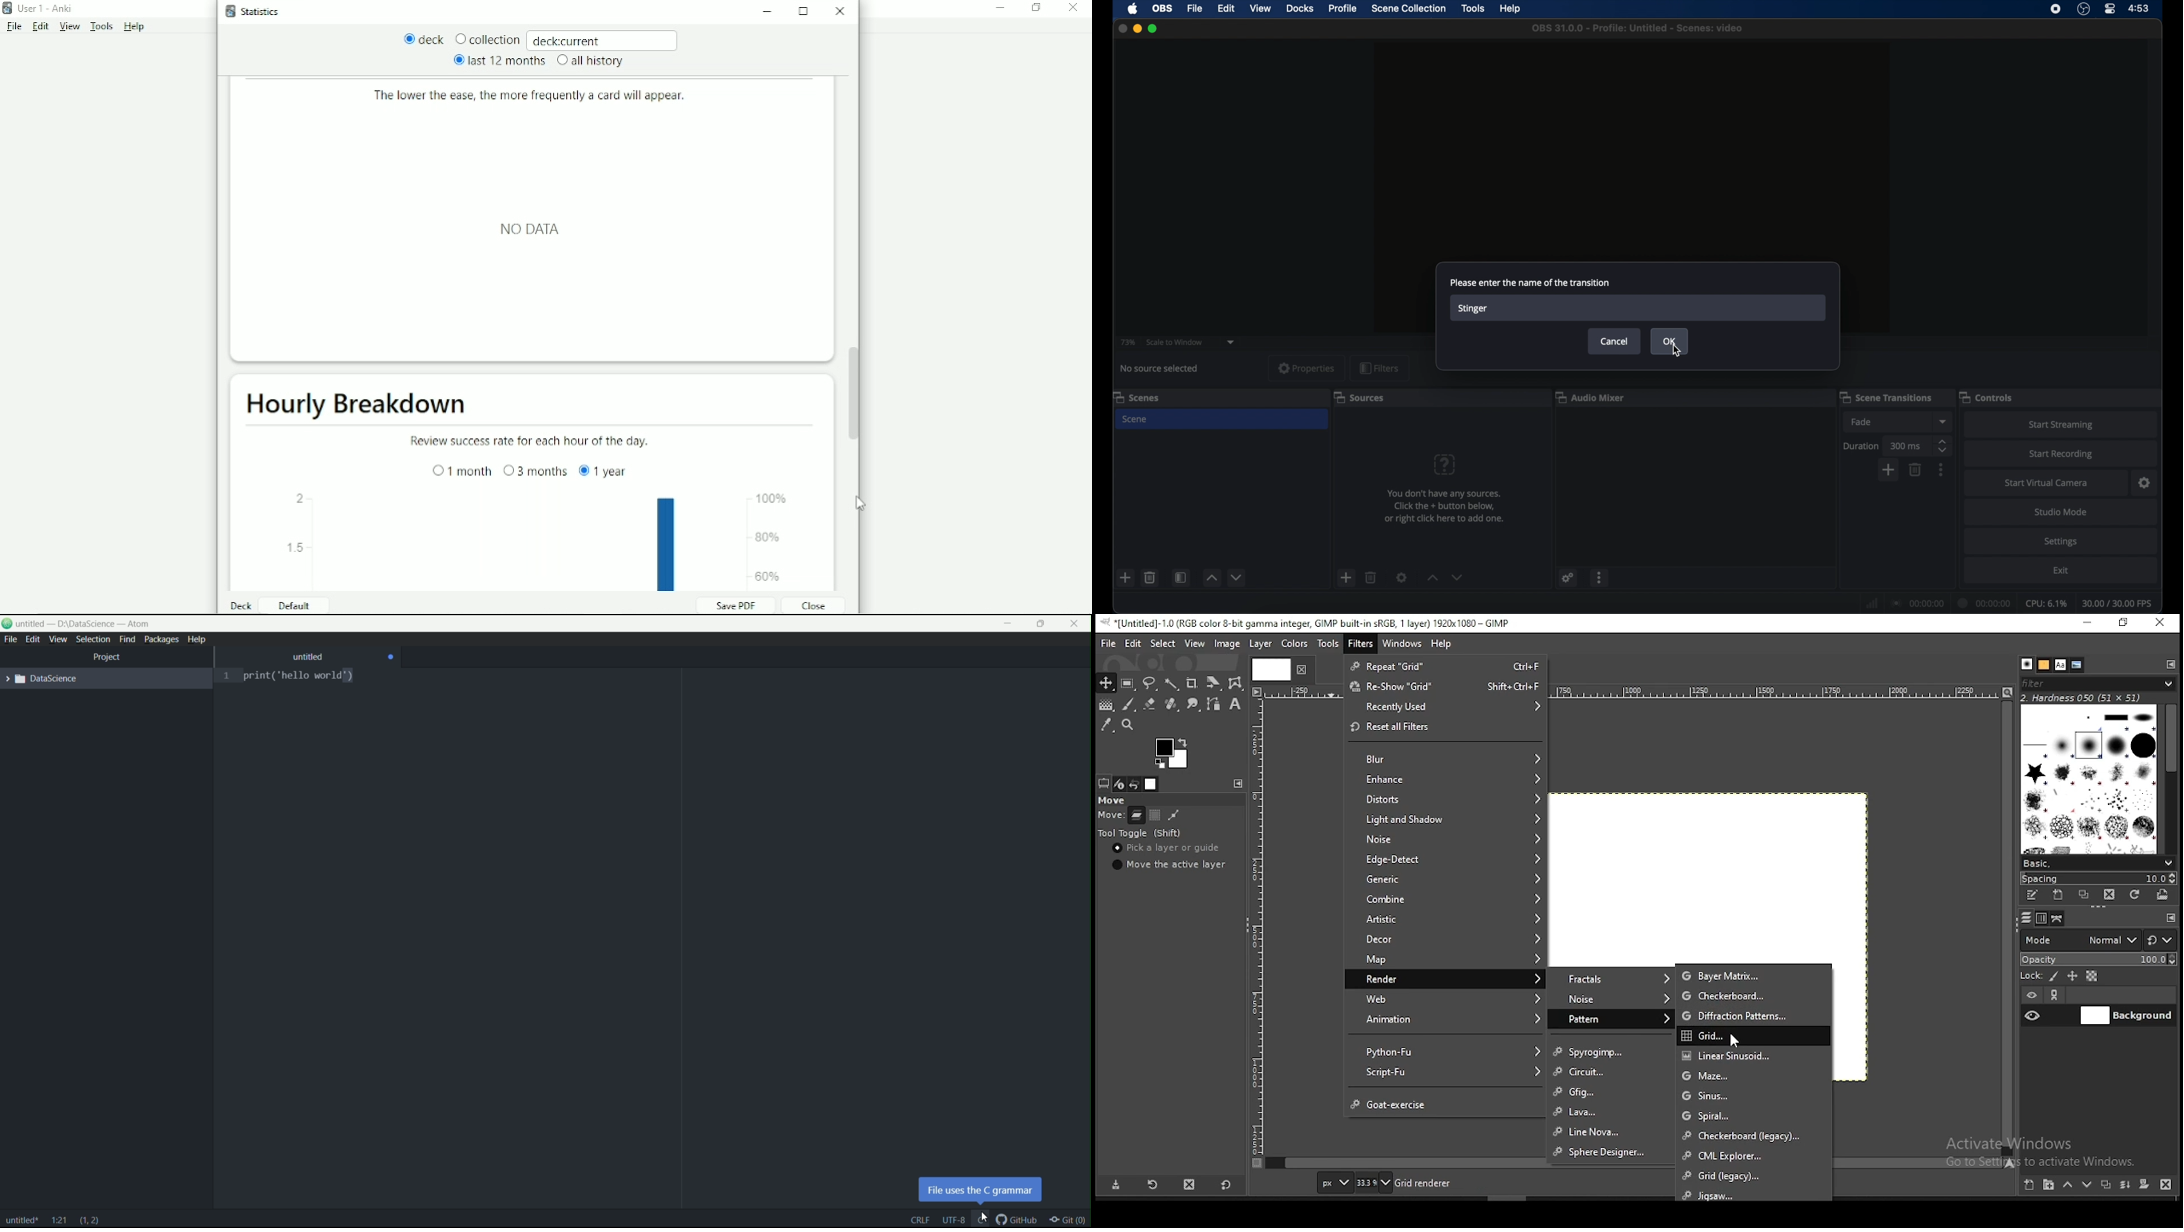 This screenshot has height=1232, width=2184. Describe the element at coordinates (918, 1219) in the screenshot. I see `end line of code sequence` at that location.